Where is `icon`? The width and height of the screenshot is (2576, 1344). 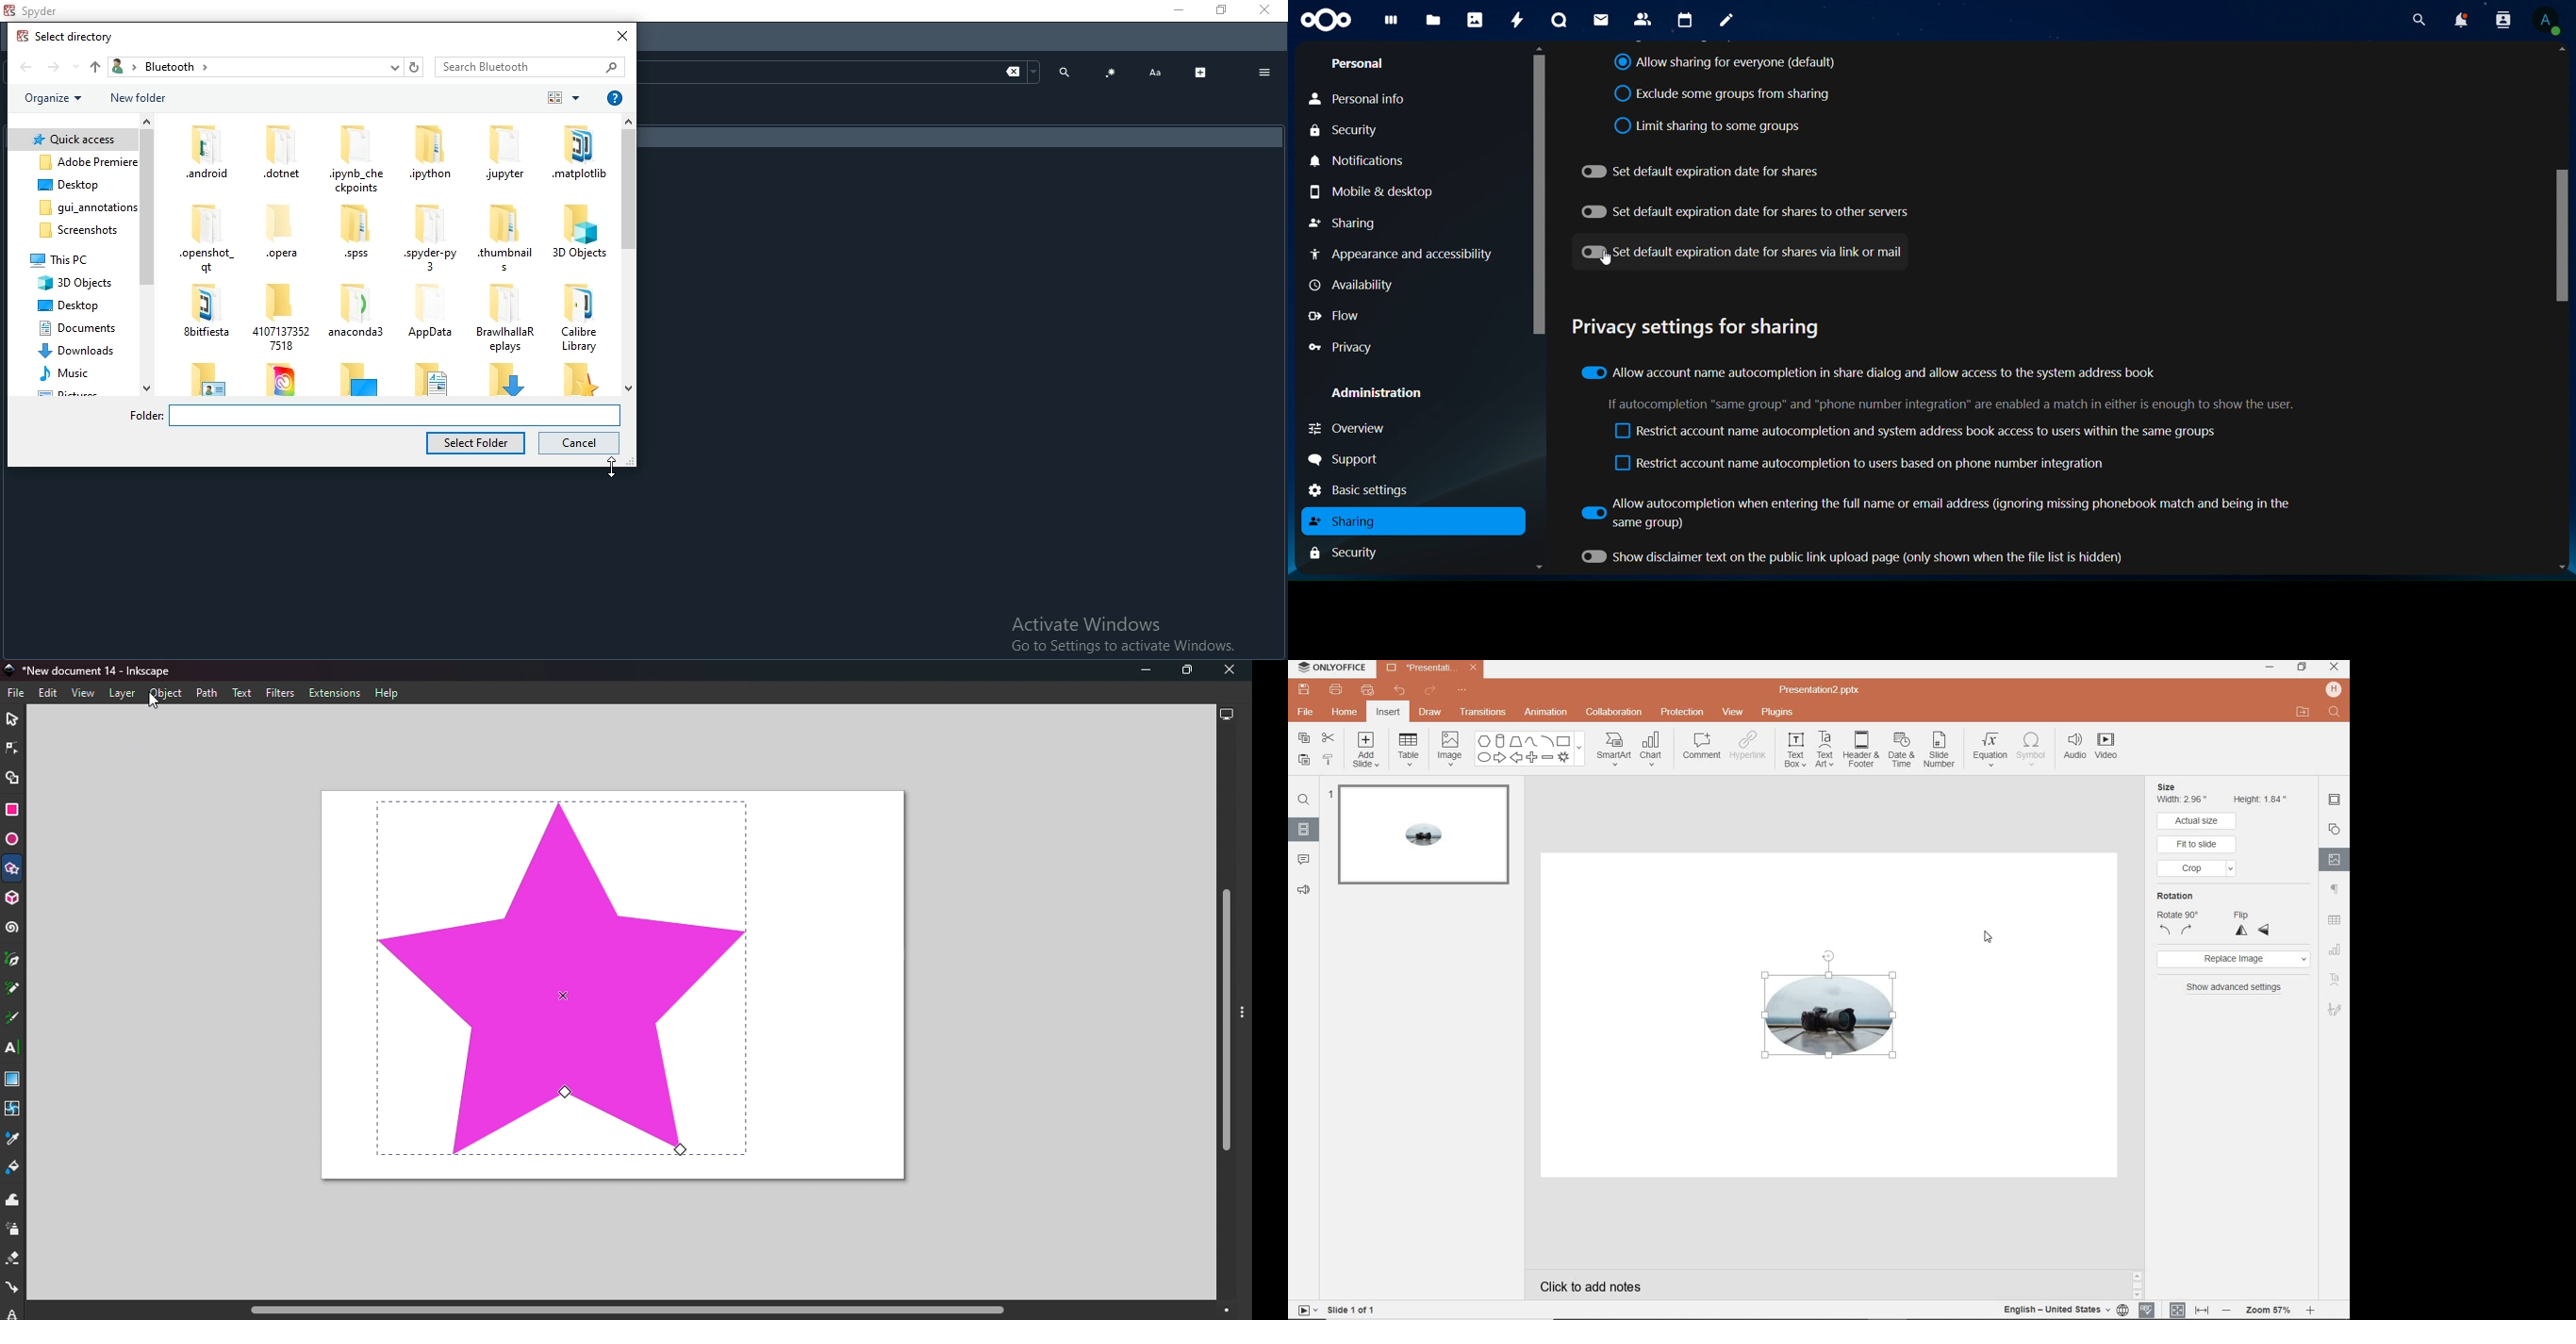 icon is located at coordinates (1324, 21).